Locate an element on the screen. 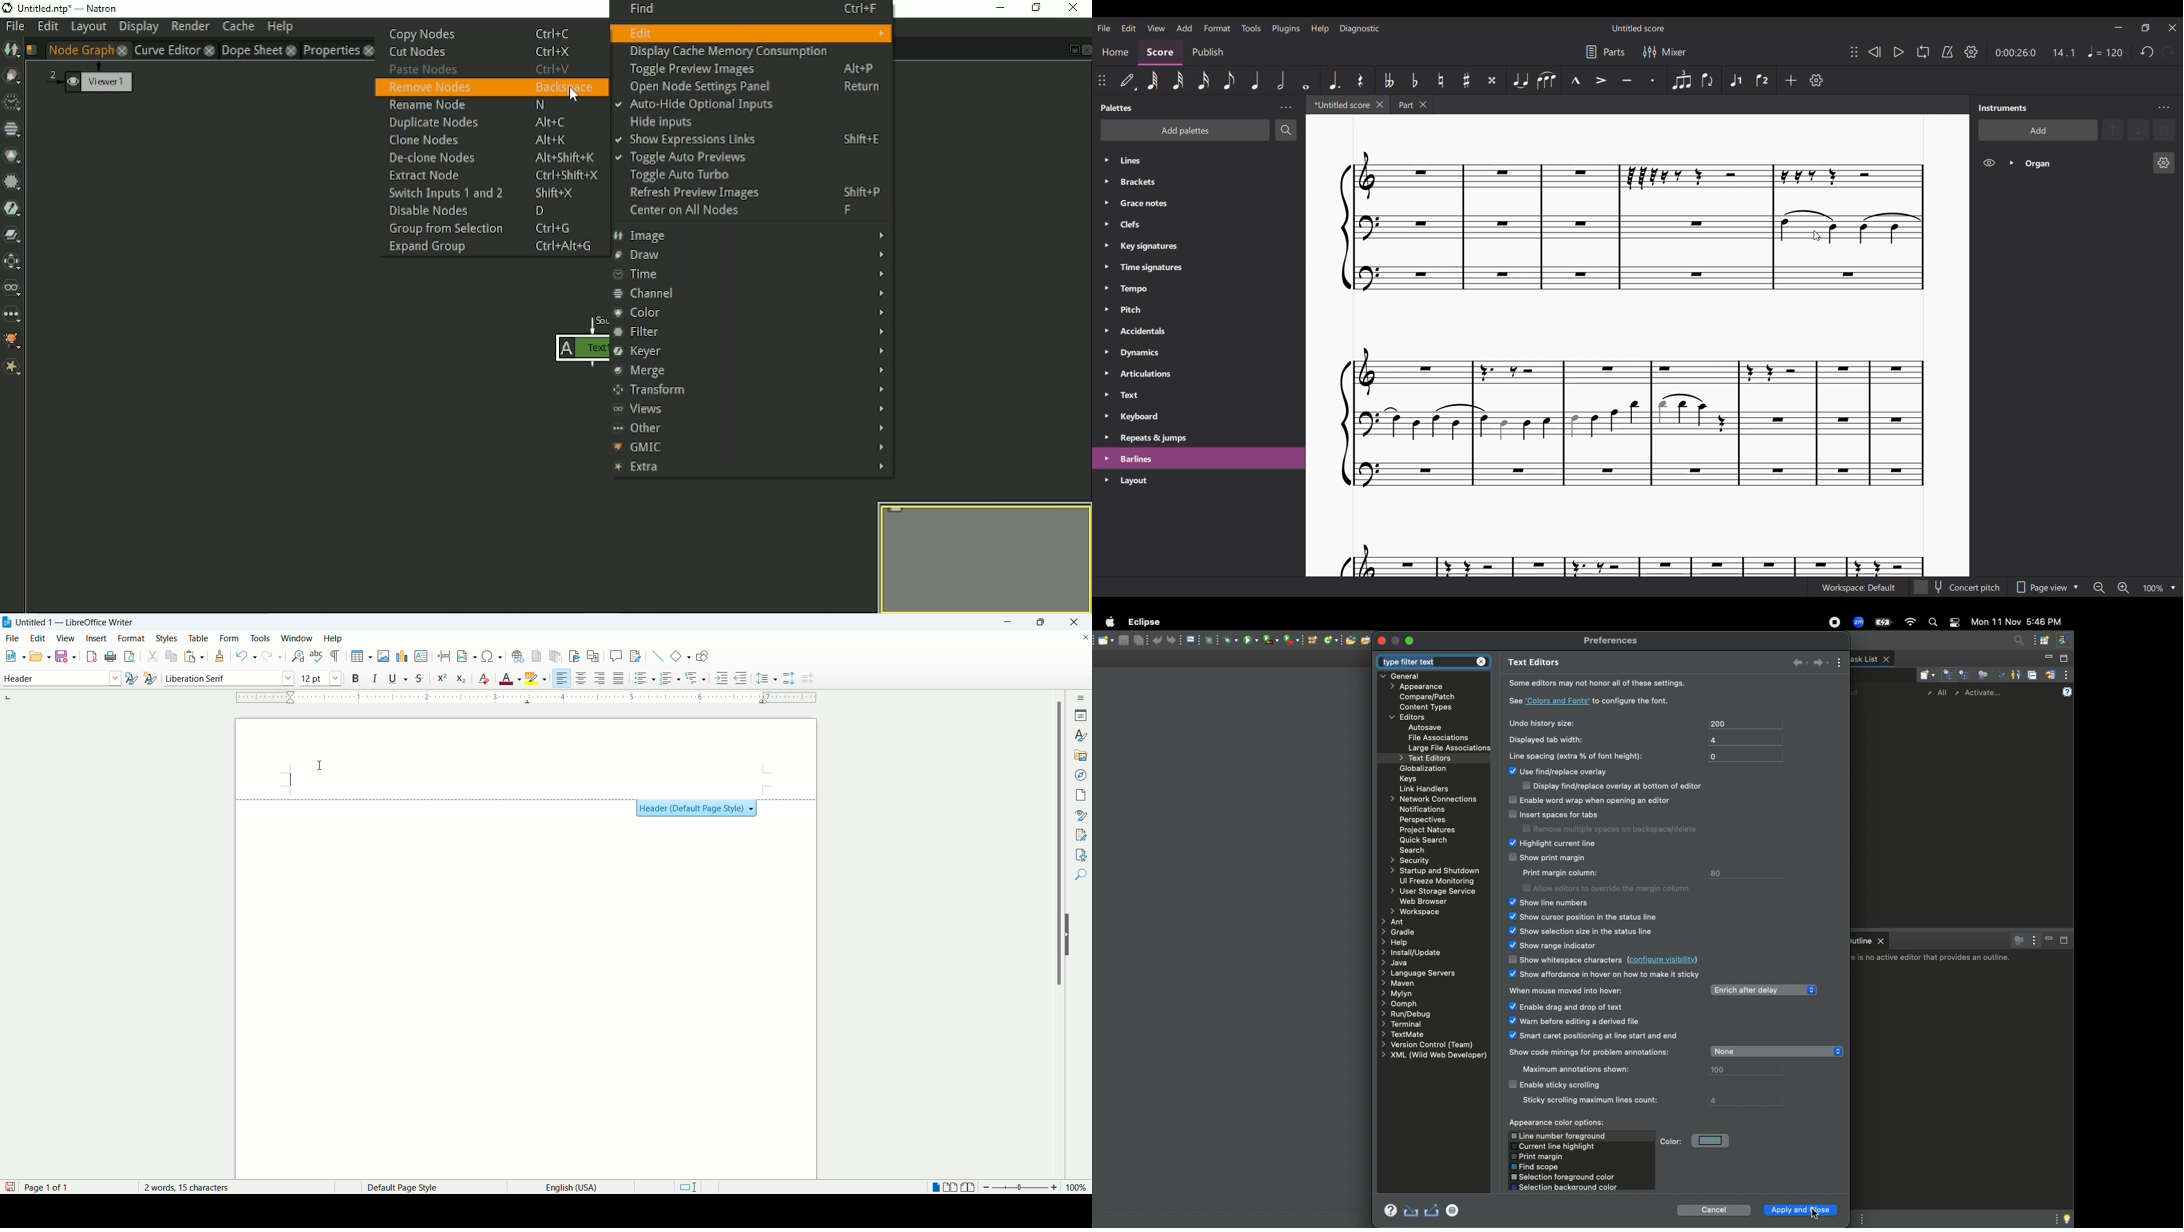  Search is located at coordinates (1416, 850).